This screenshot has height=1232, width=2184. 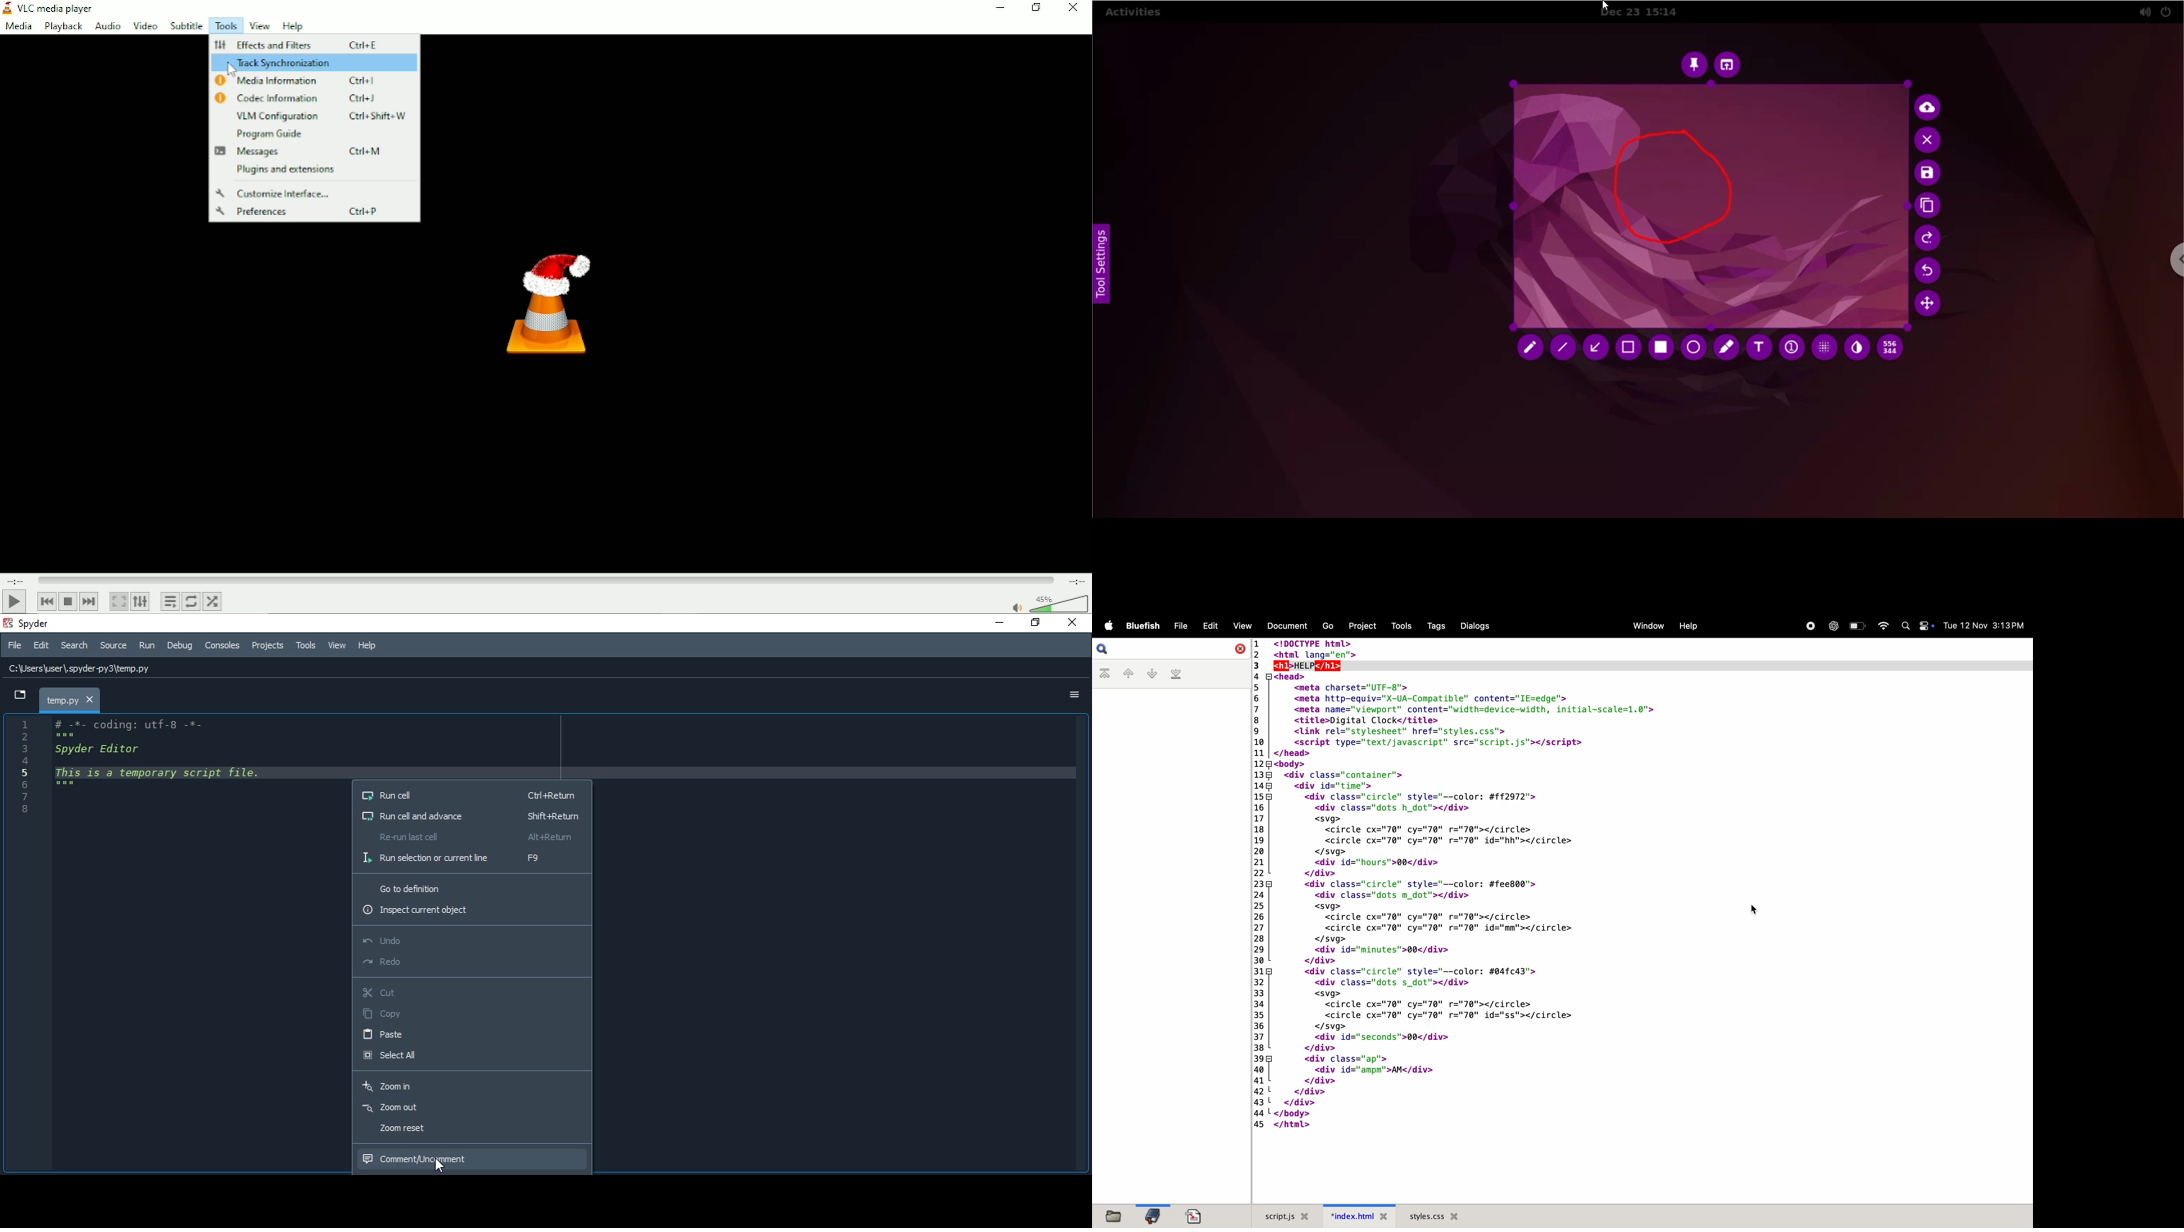 What do you see at coordinates (547, 580) in the screenshot?
I see `Play duration` at bounding box center [547, 580].